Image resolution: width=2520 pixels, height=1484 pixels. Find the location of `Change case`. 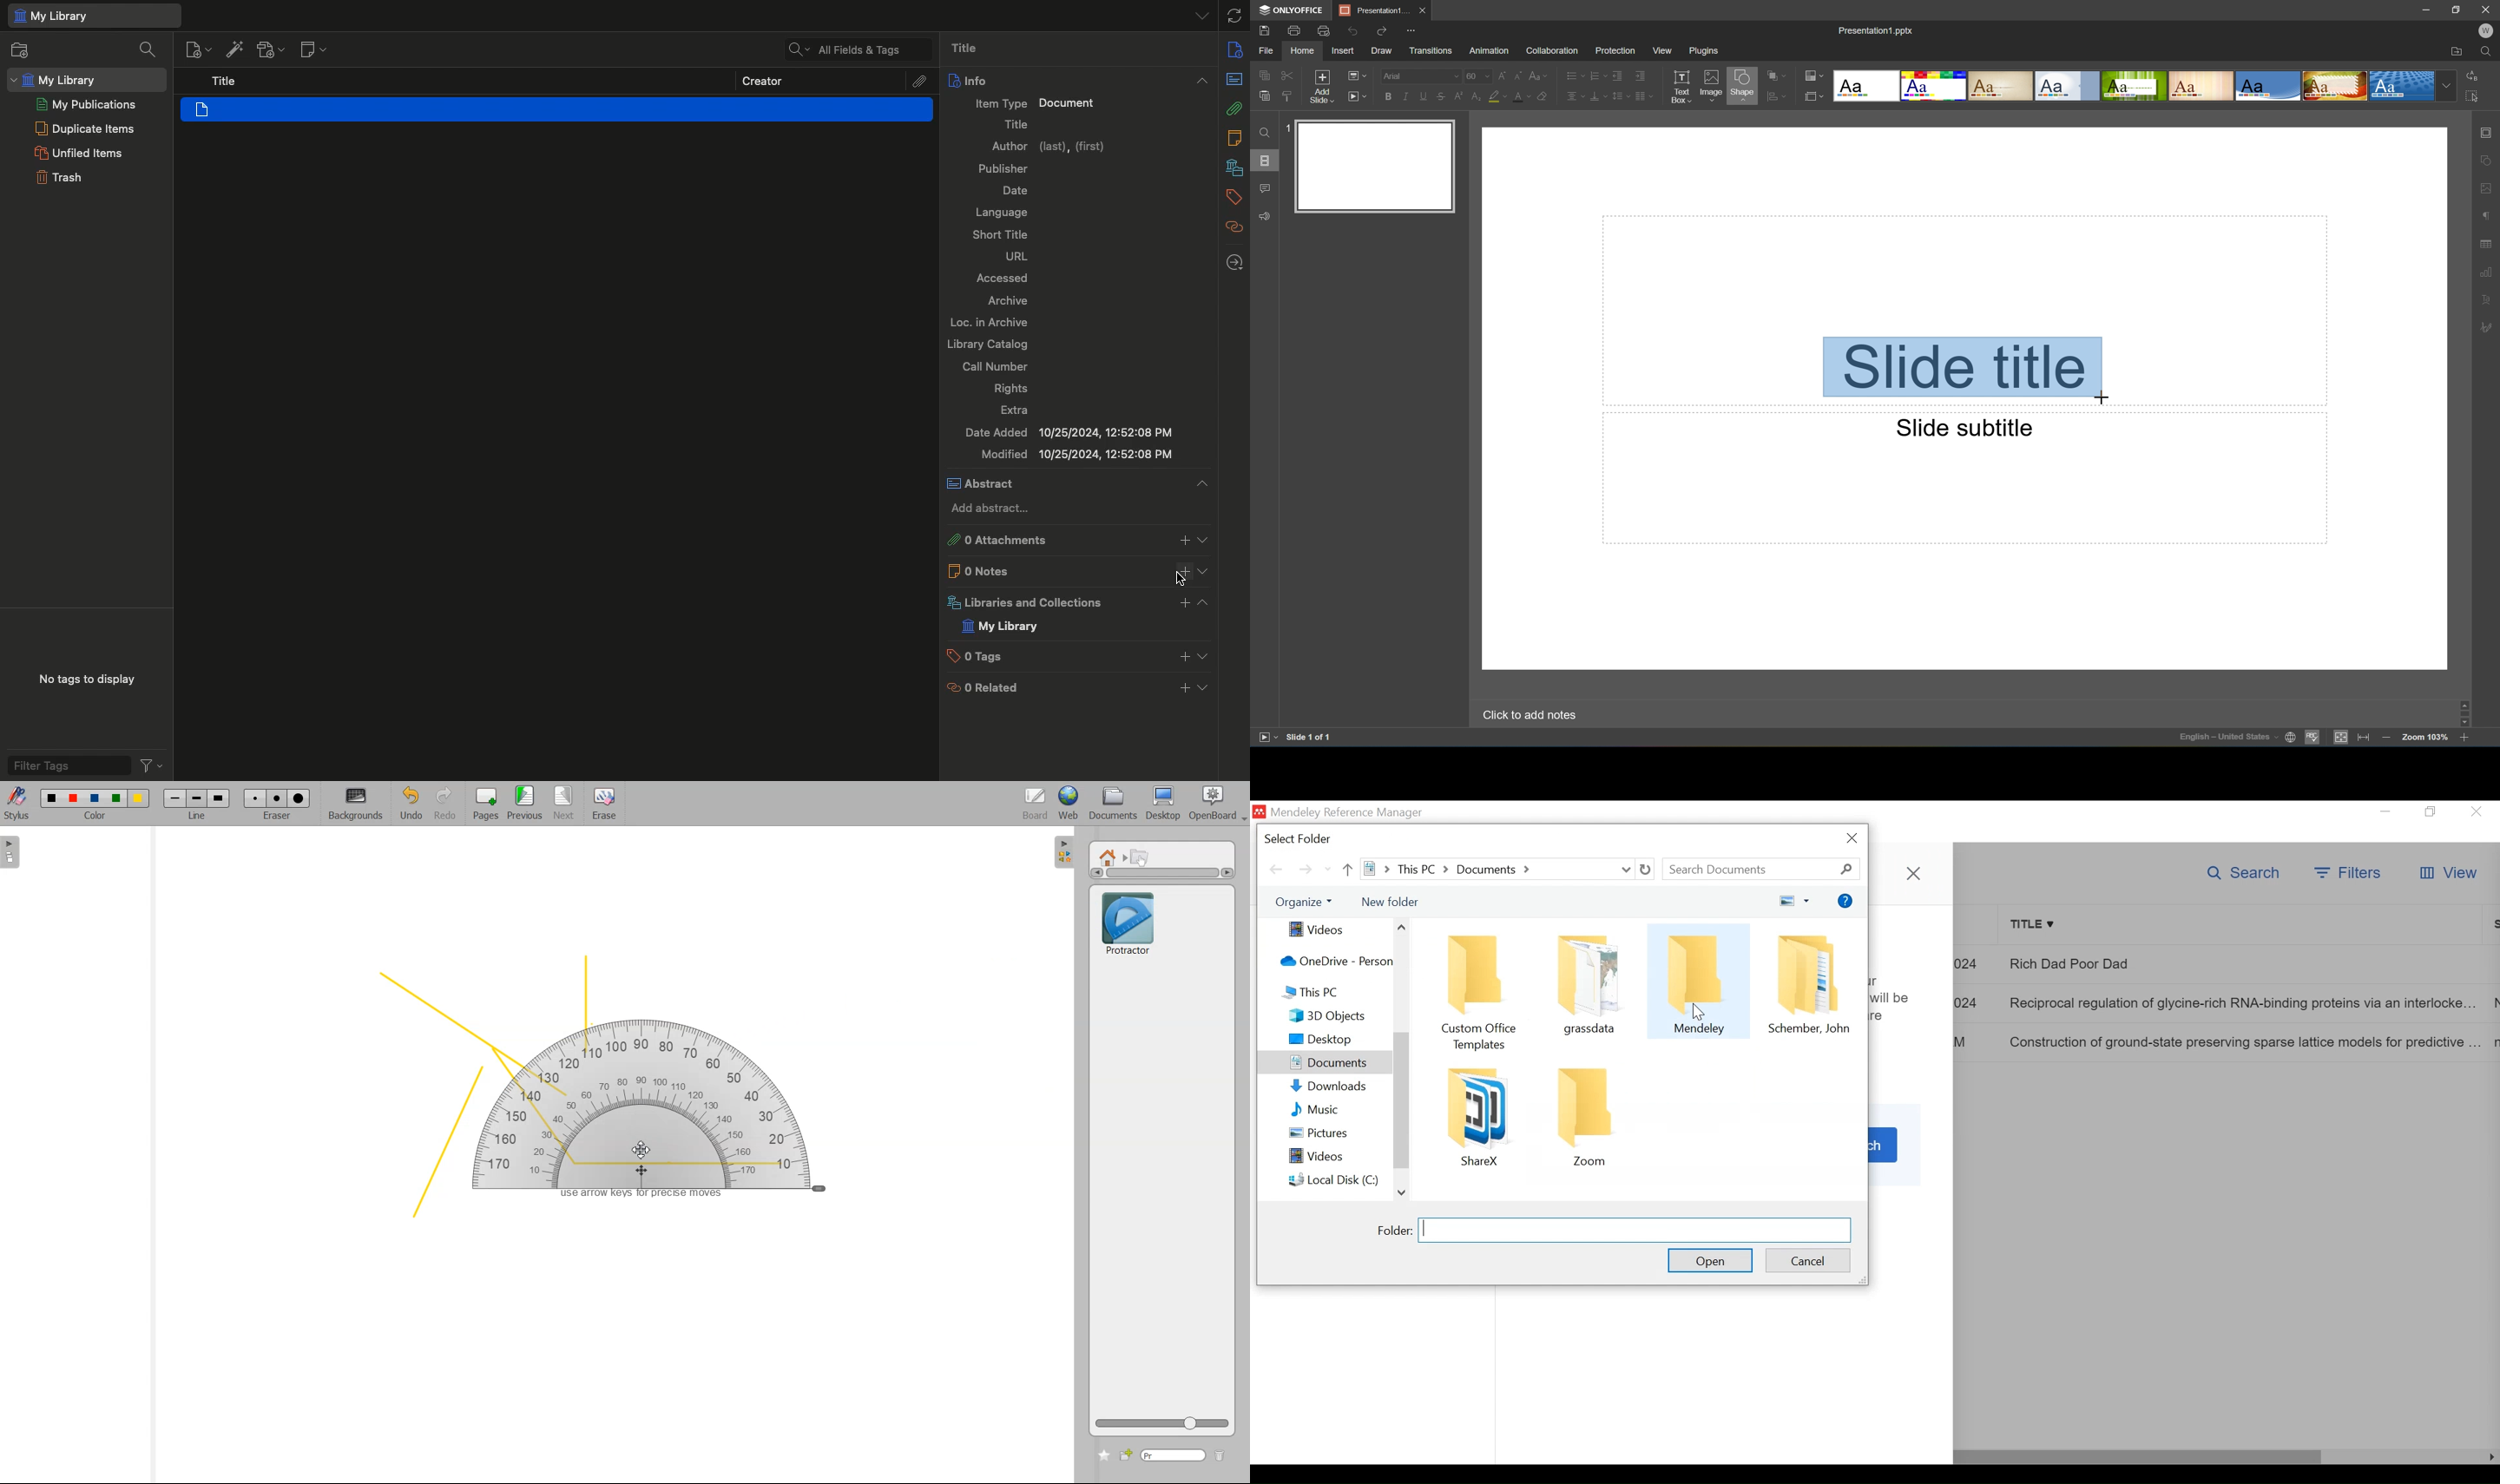

Change case is located at coordinates (1541, 76).